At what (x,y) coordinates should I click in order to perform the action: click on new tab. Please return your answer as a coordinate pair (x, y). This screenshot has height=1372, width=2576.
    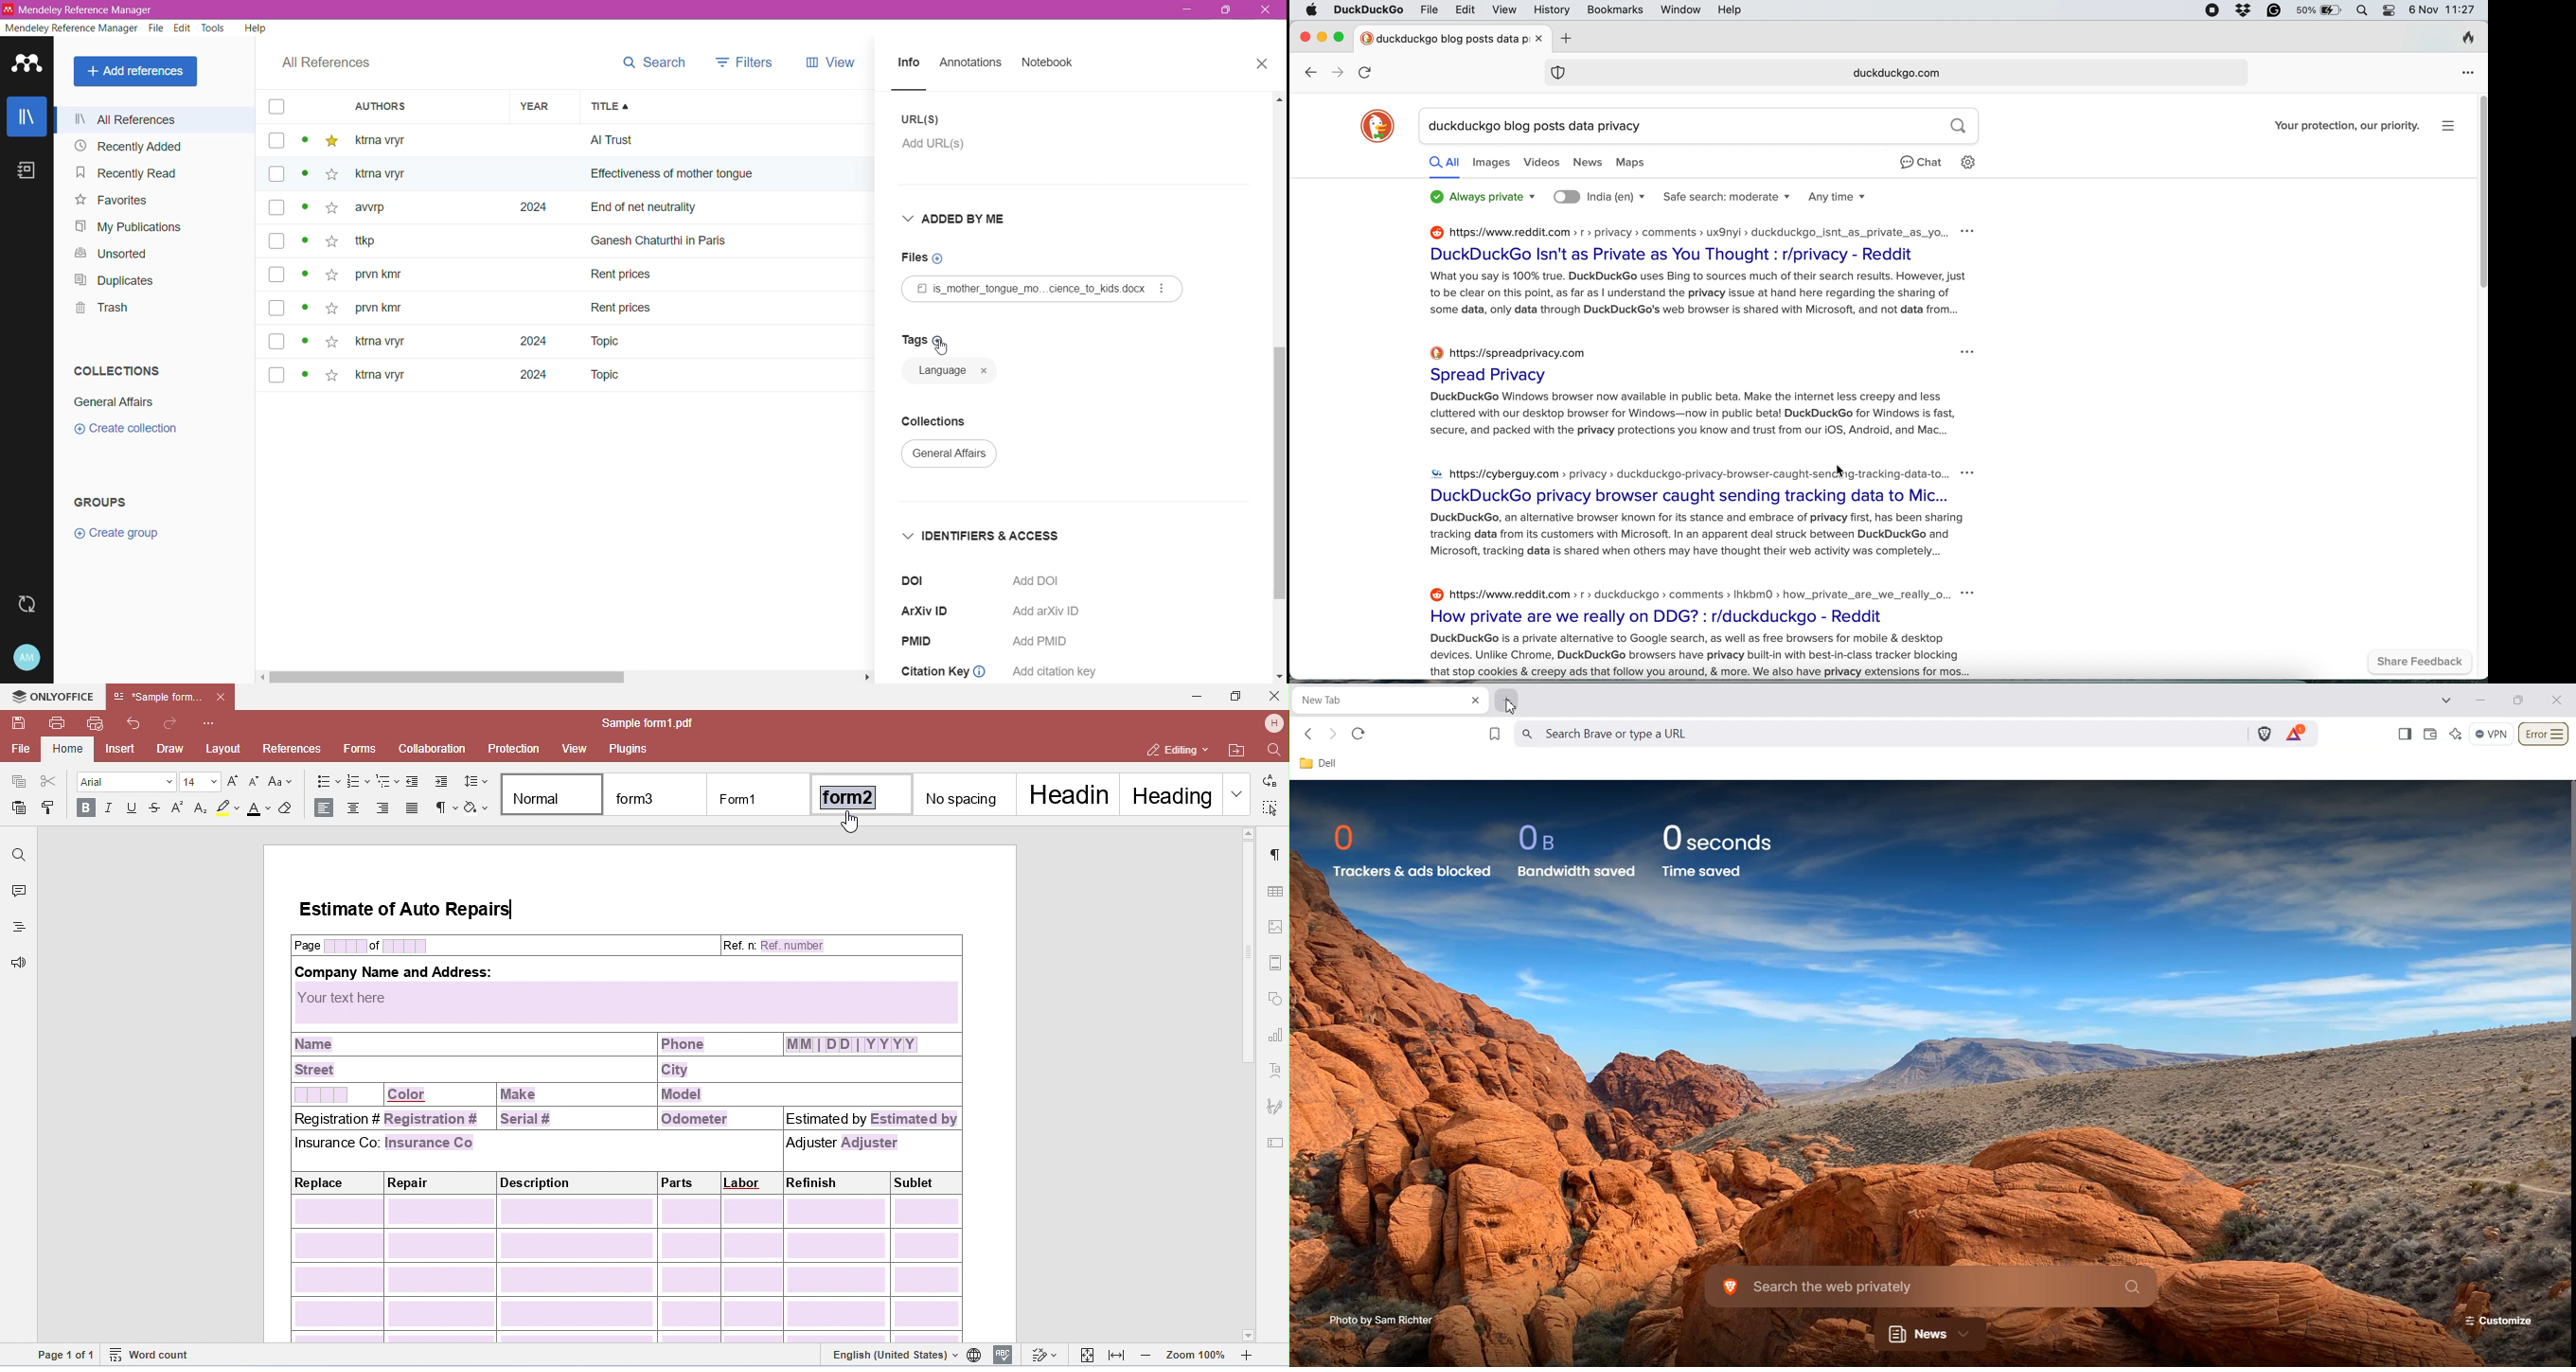
    Looking at the image, I should click on (1565, 36).